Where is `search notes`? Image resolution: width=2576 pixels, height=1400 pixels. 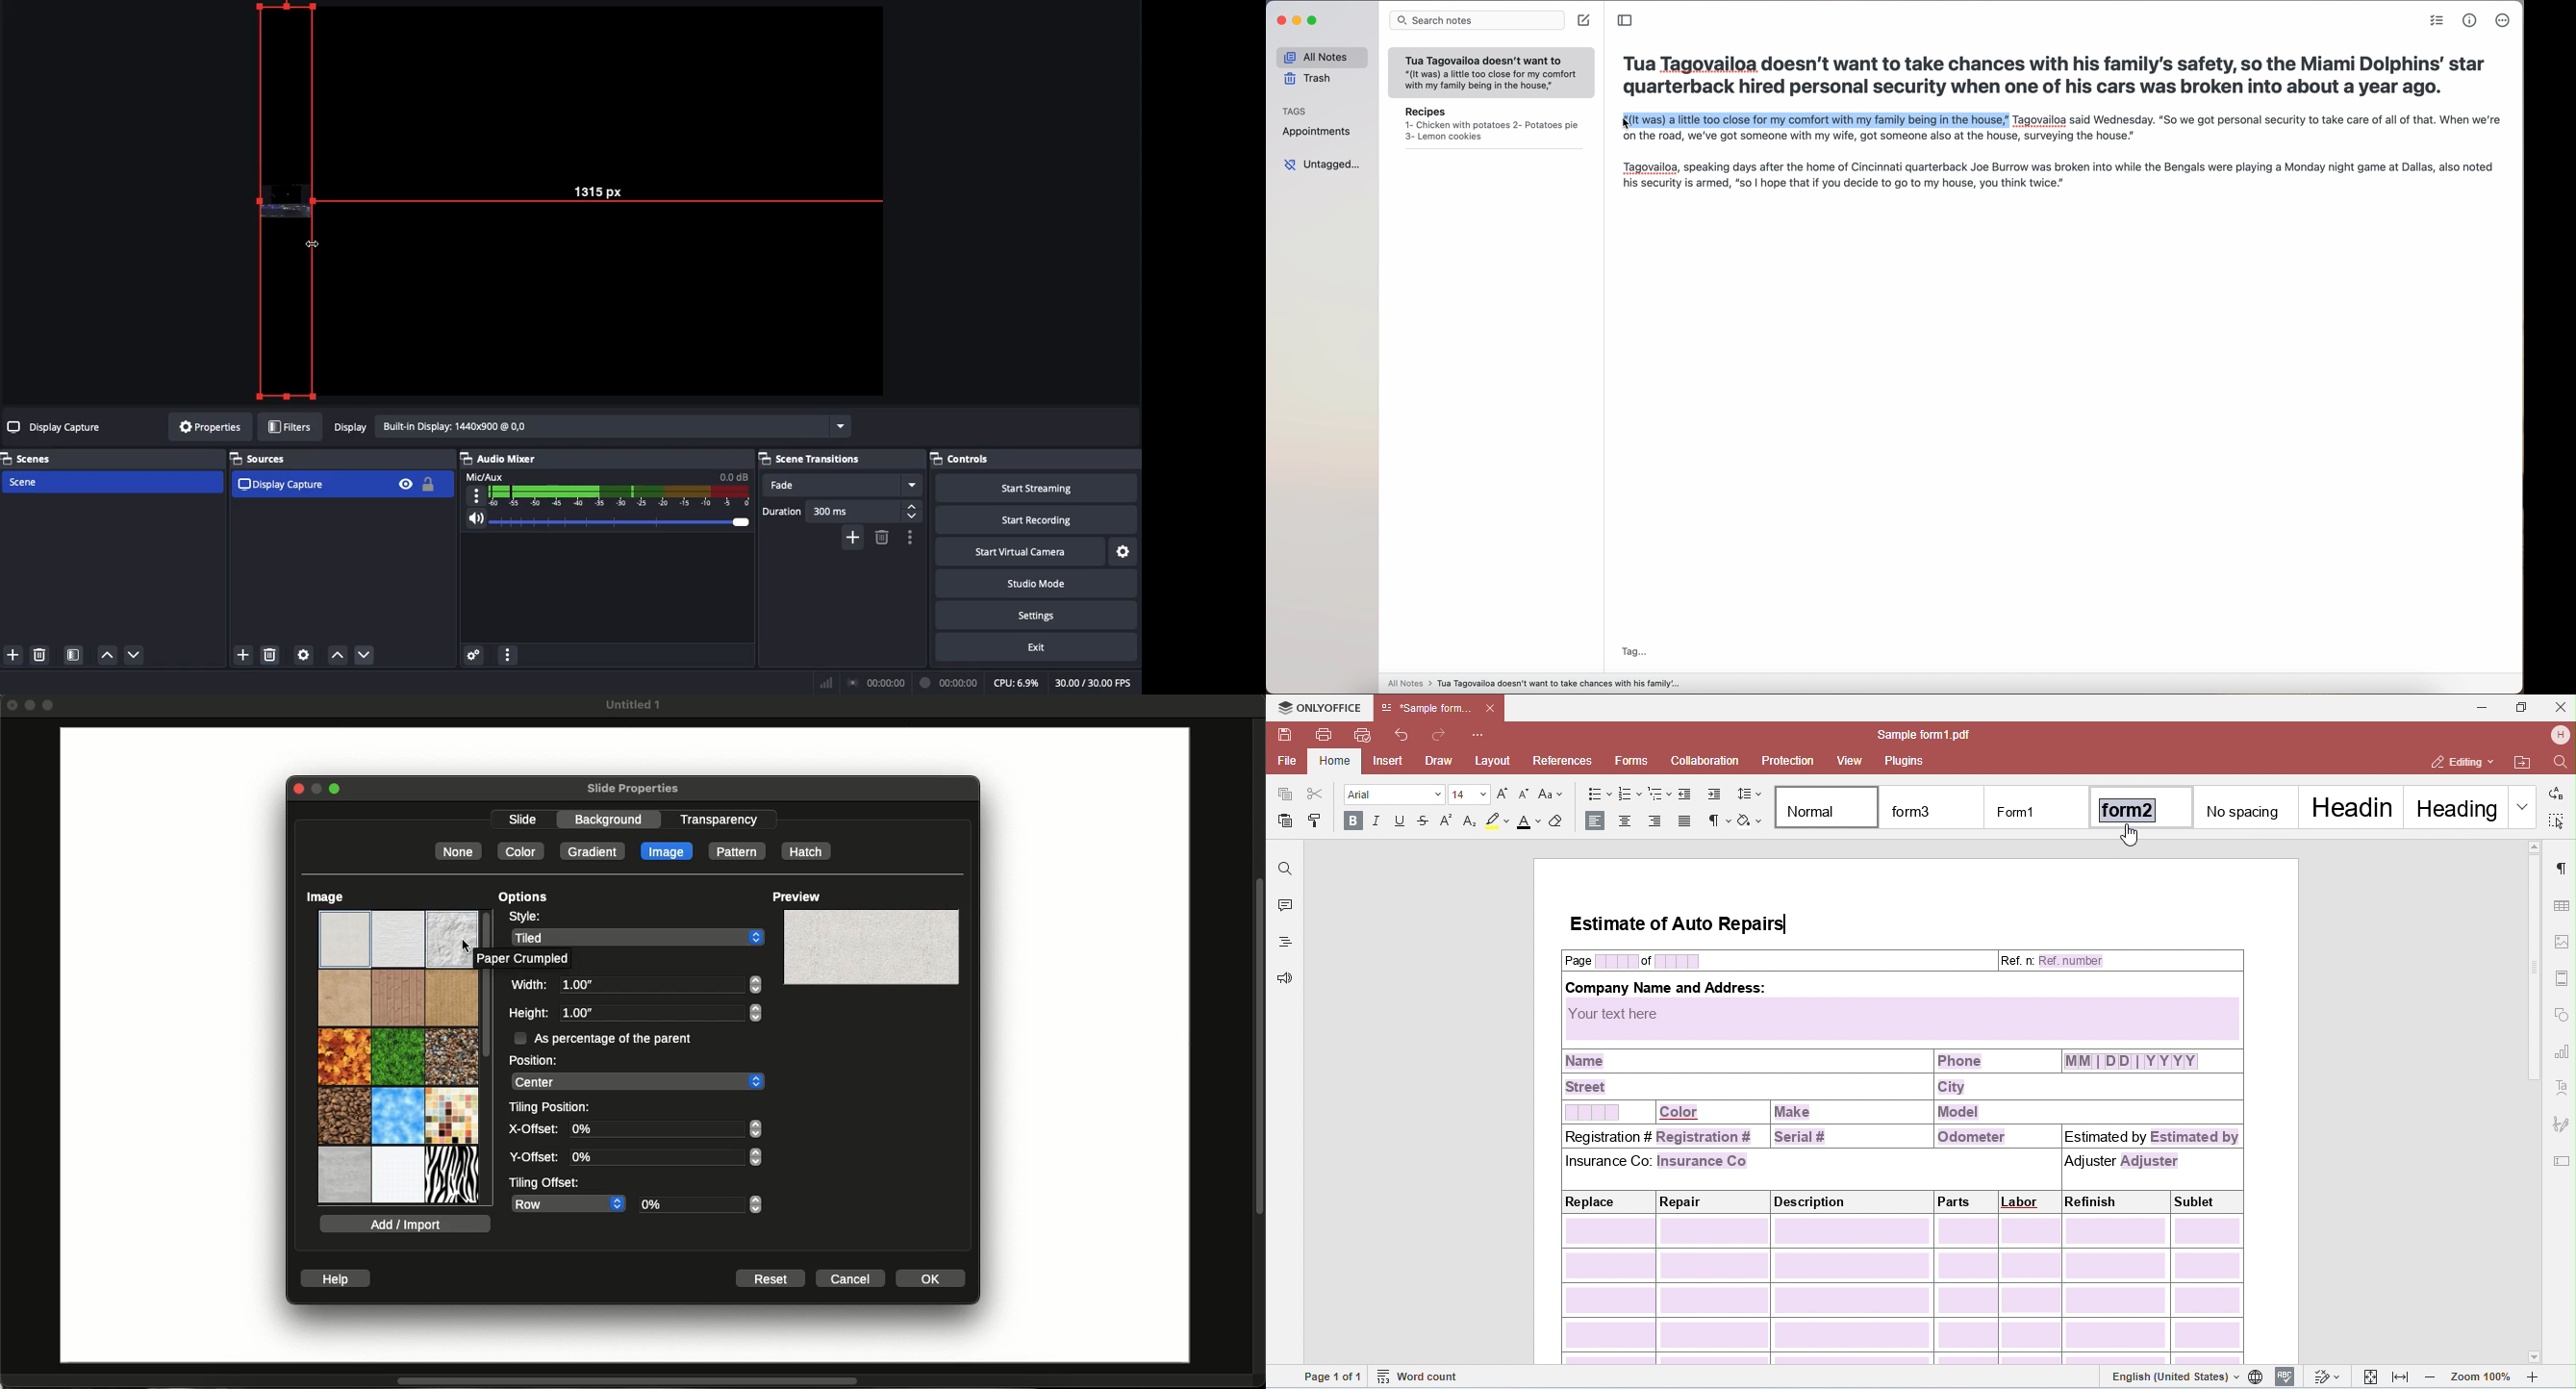
search notes is located at coordinates (1477, 21).